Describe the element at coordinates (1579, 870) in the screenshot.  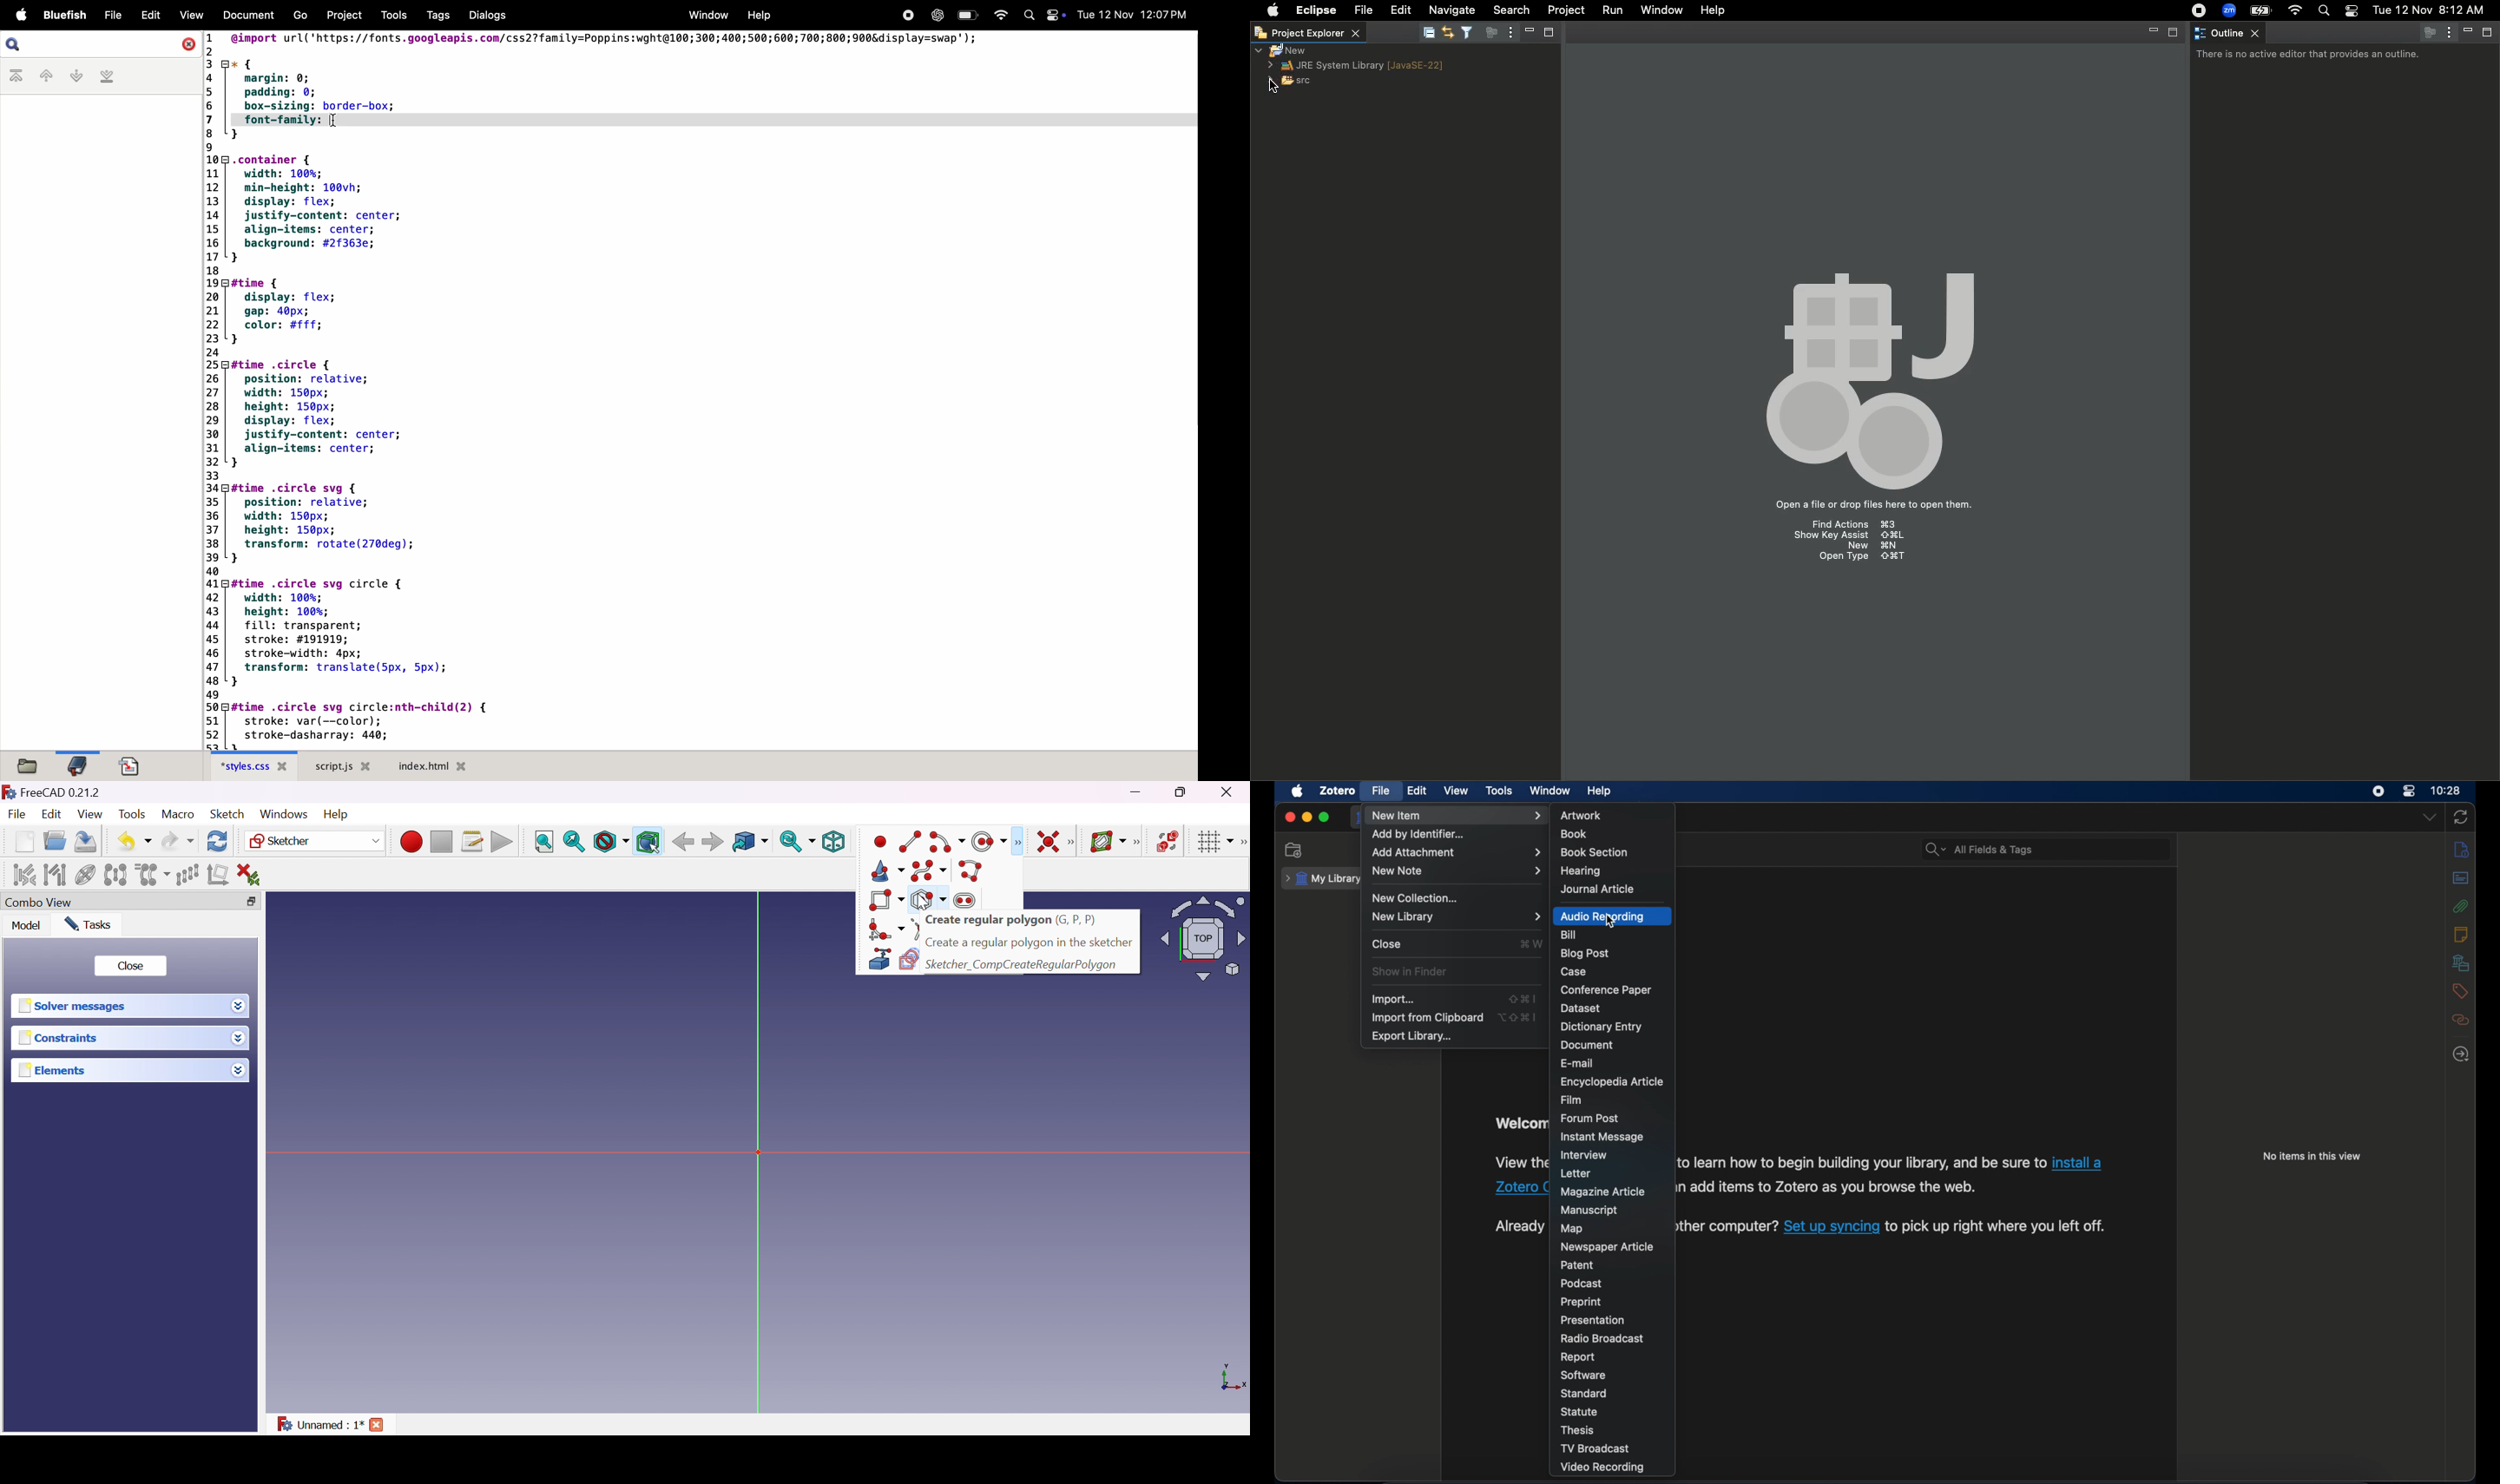
I see `hearing` at that location.